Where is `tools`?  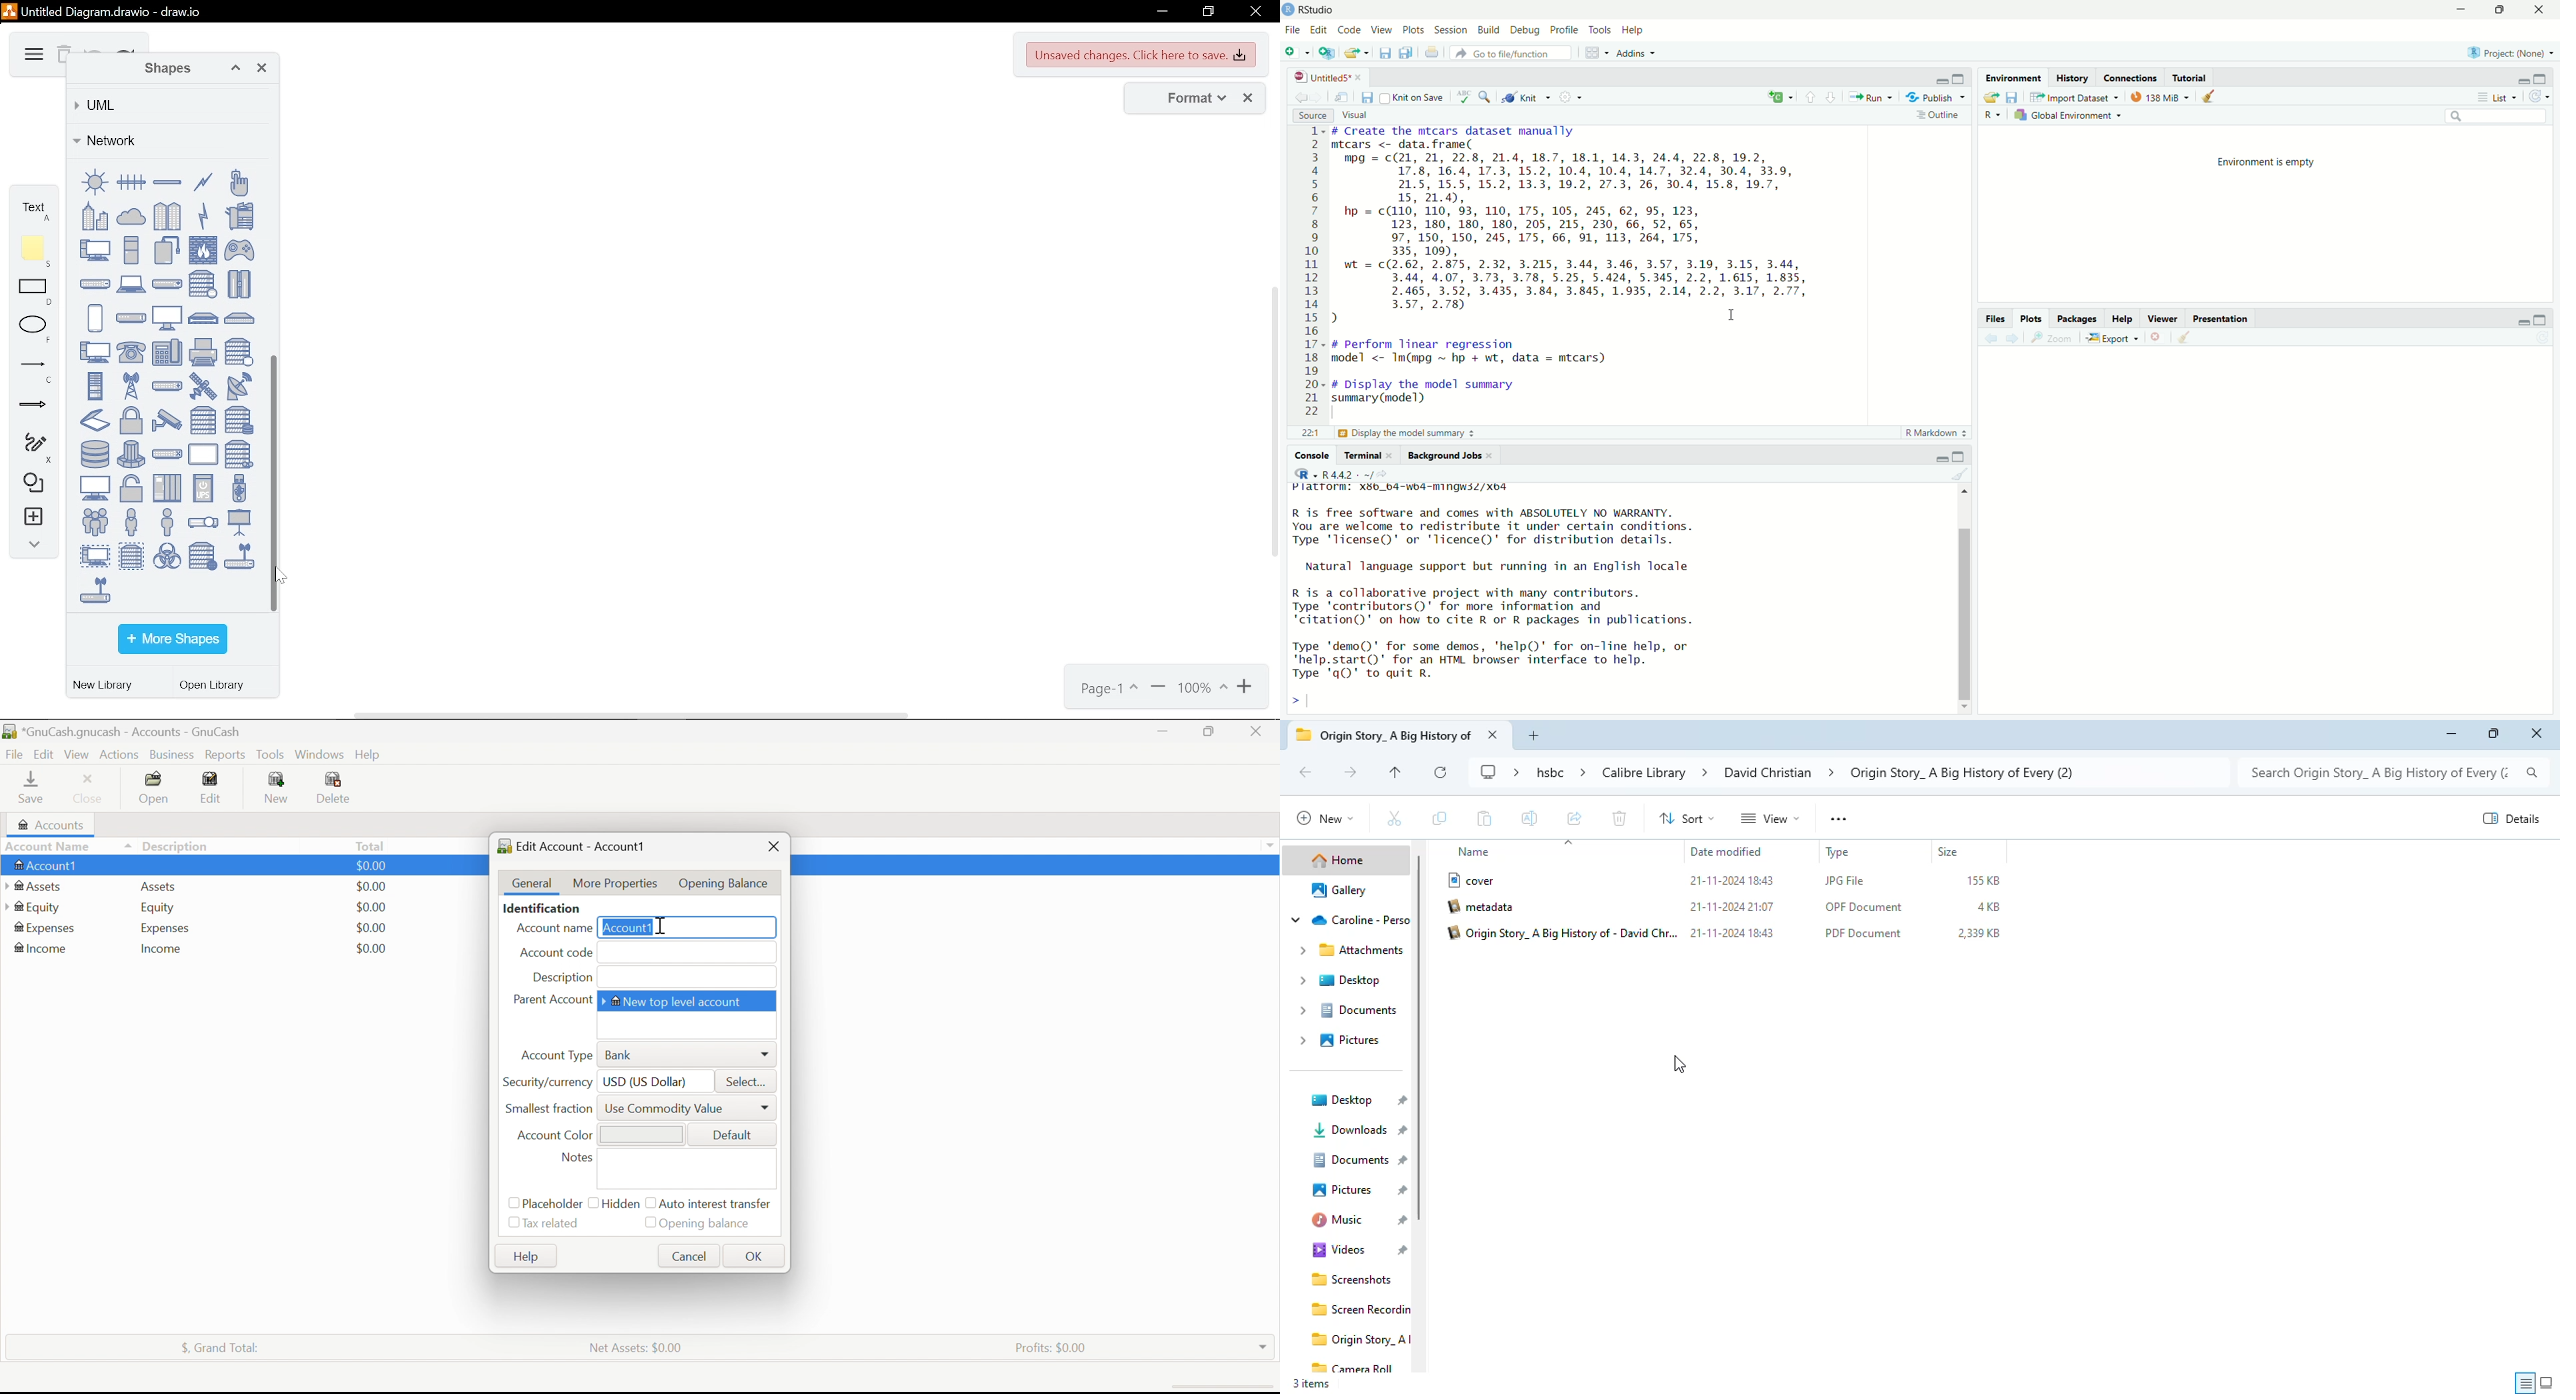 tools is located at coordinates (1599, 29).